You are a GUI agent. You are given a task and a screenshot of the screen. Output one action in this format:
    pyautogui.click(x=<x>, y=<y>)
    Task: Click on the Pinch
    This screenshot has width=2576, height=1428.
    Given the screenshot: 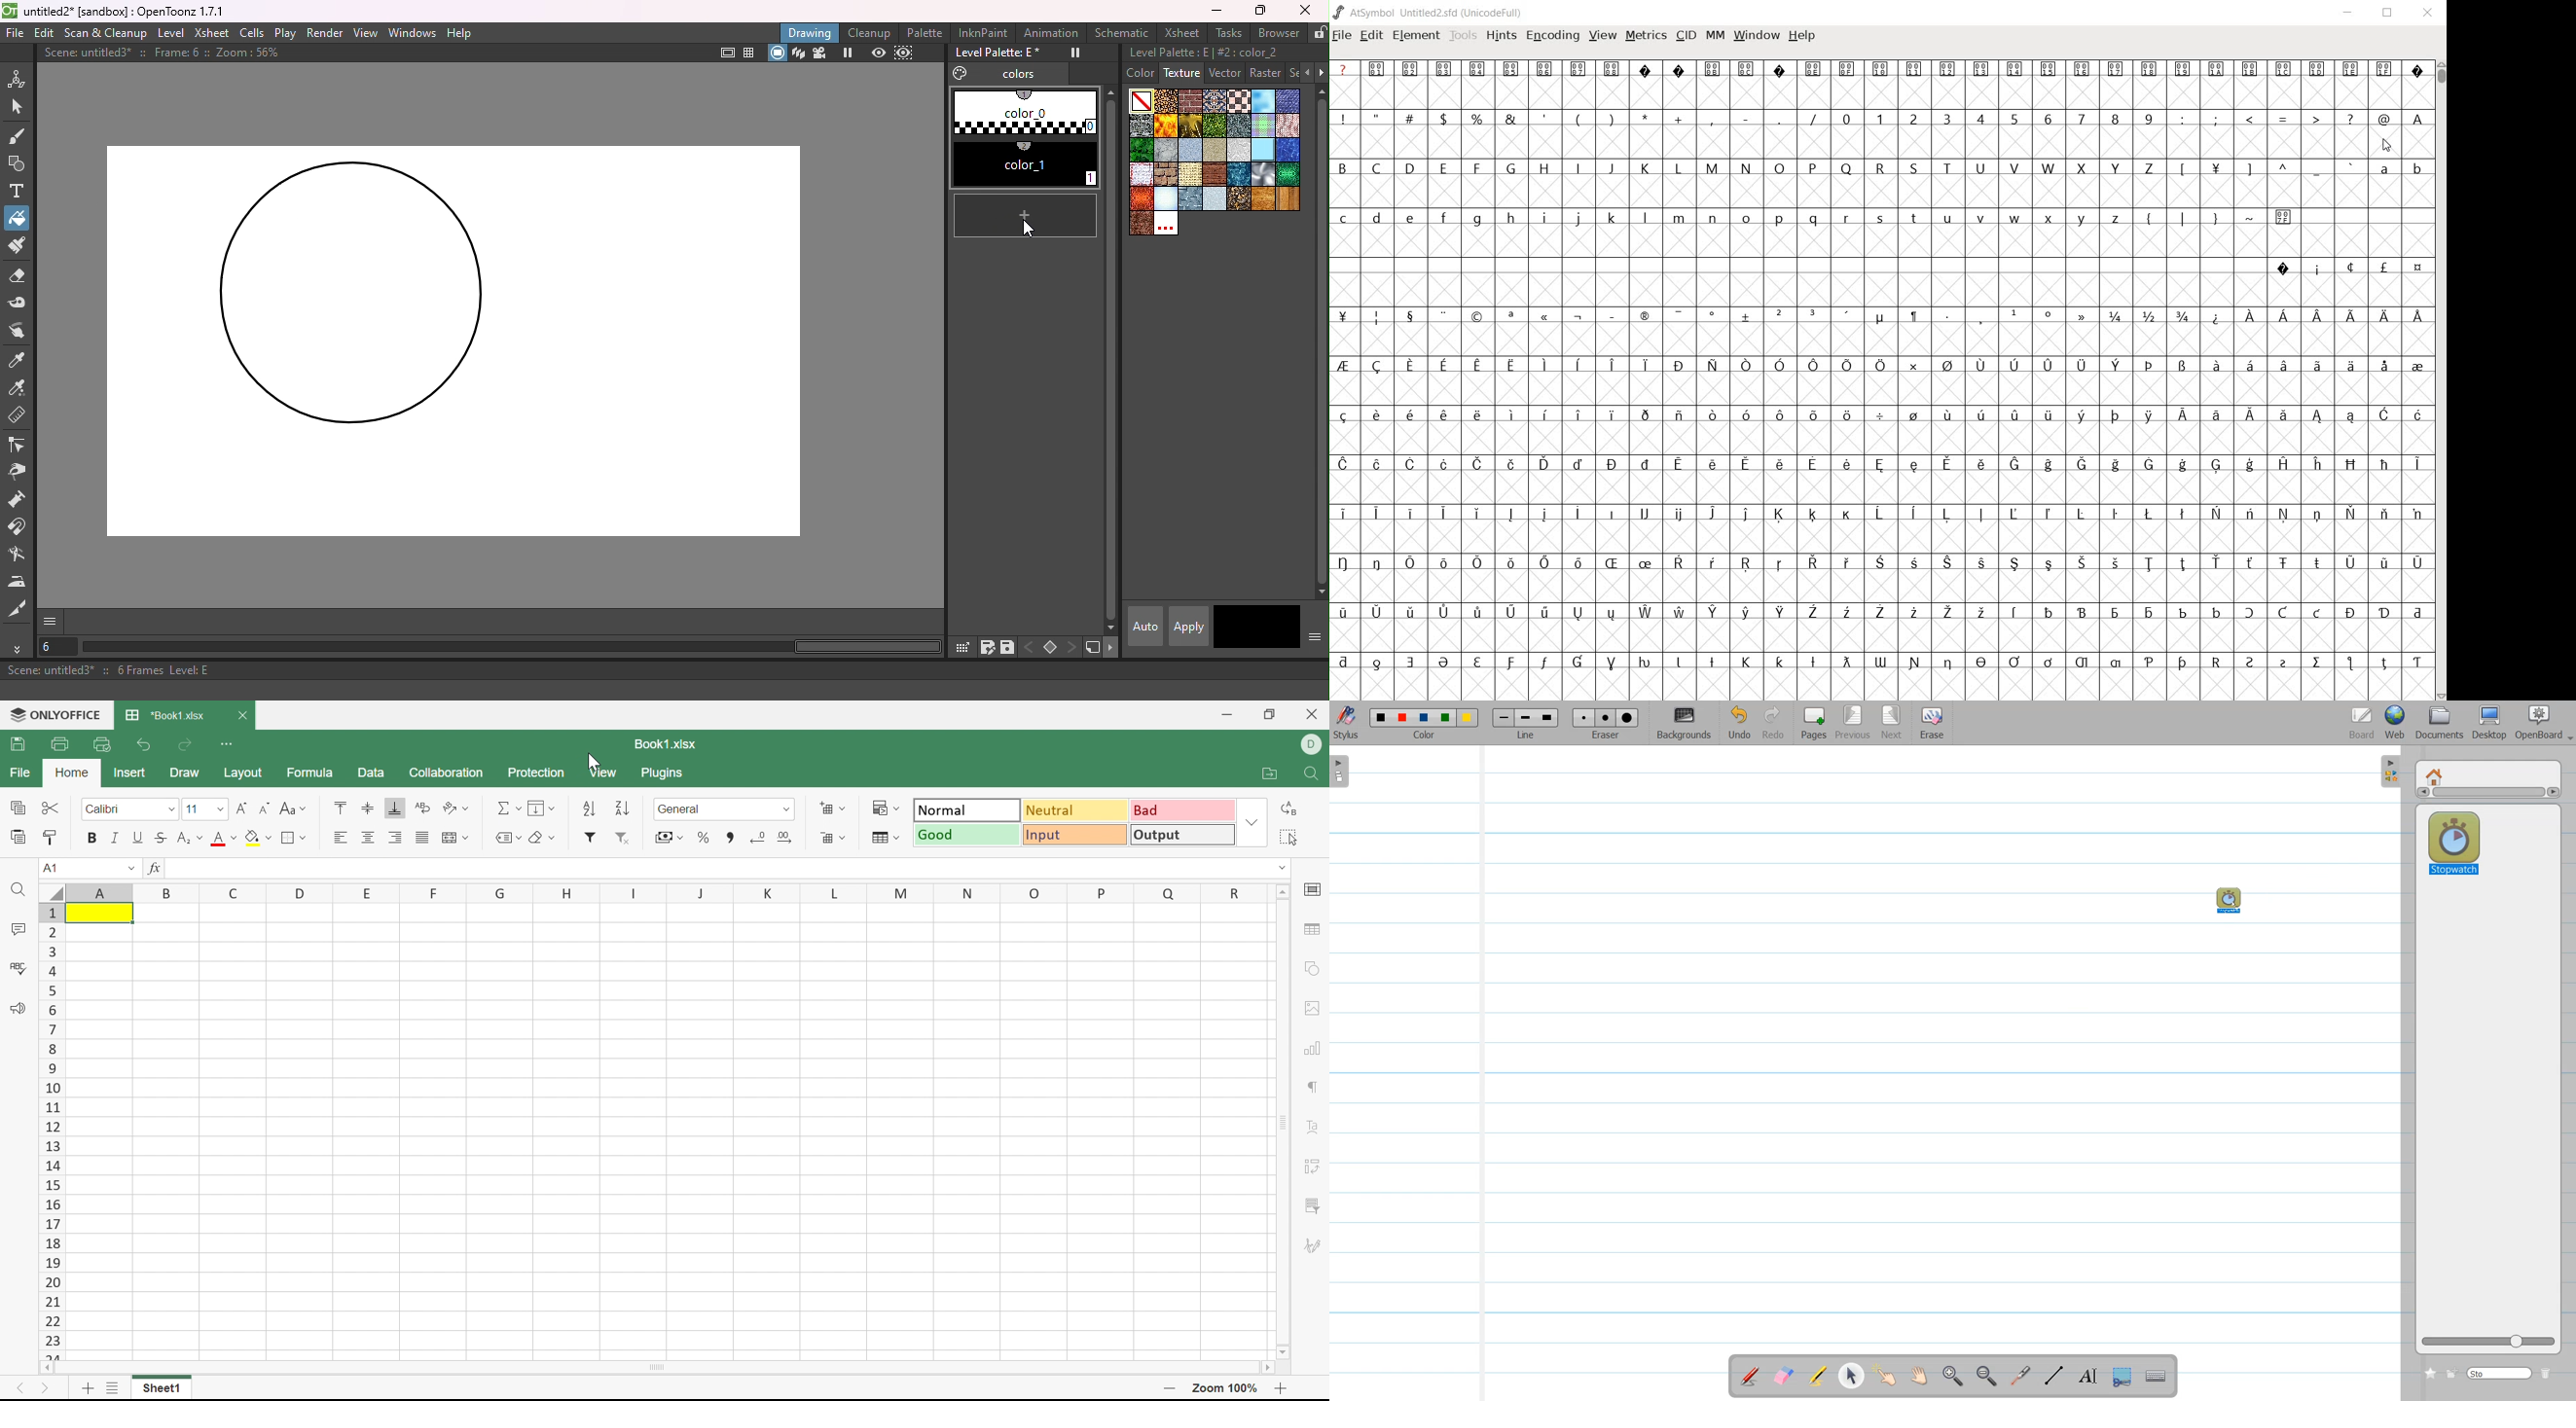 What is the action you would take?
    pyautogui.click(x=18, y=474)
    